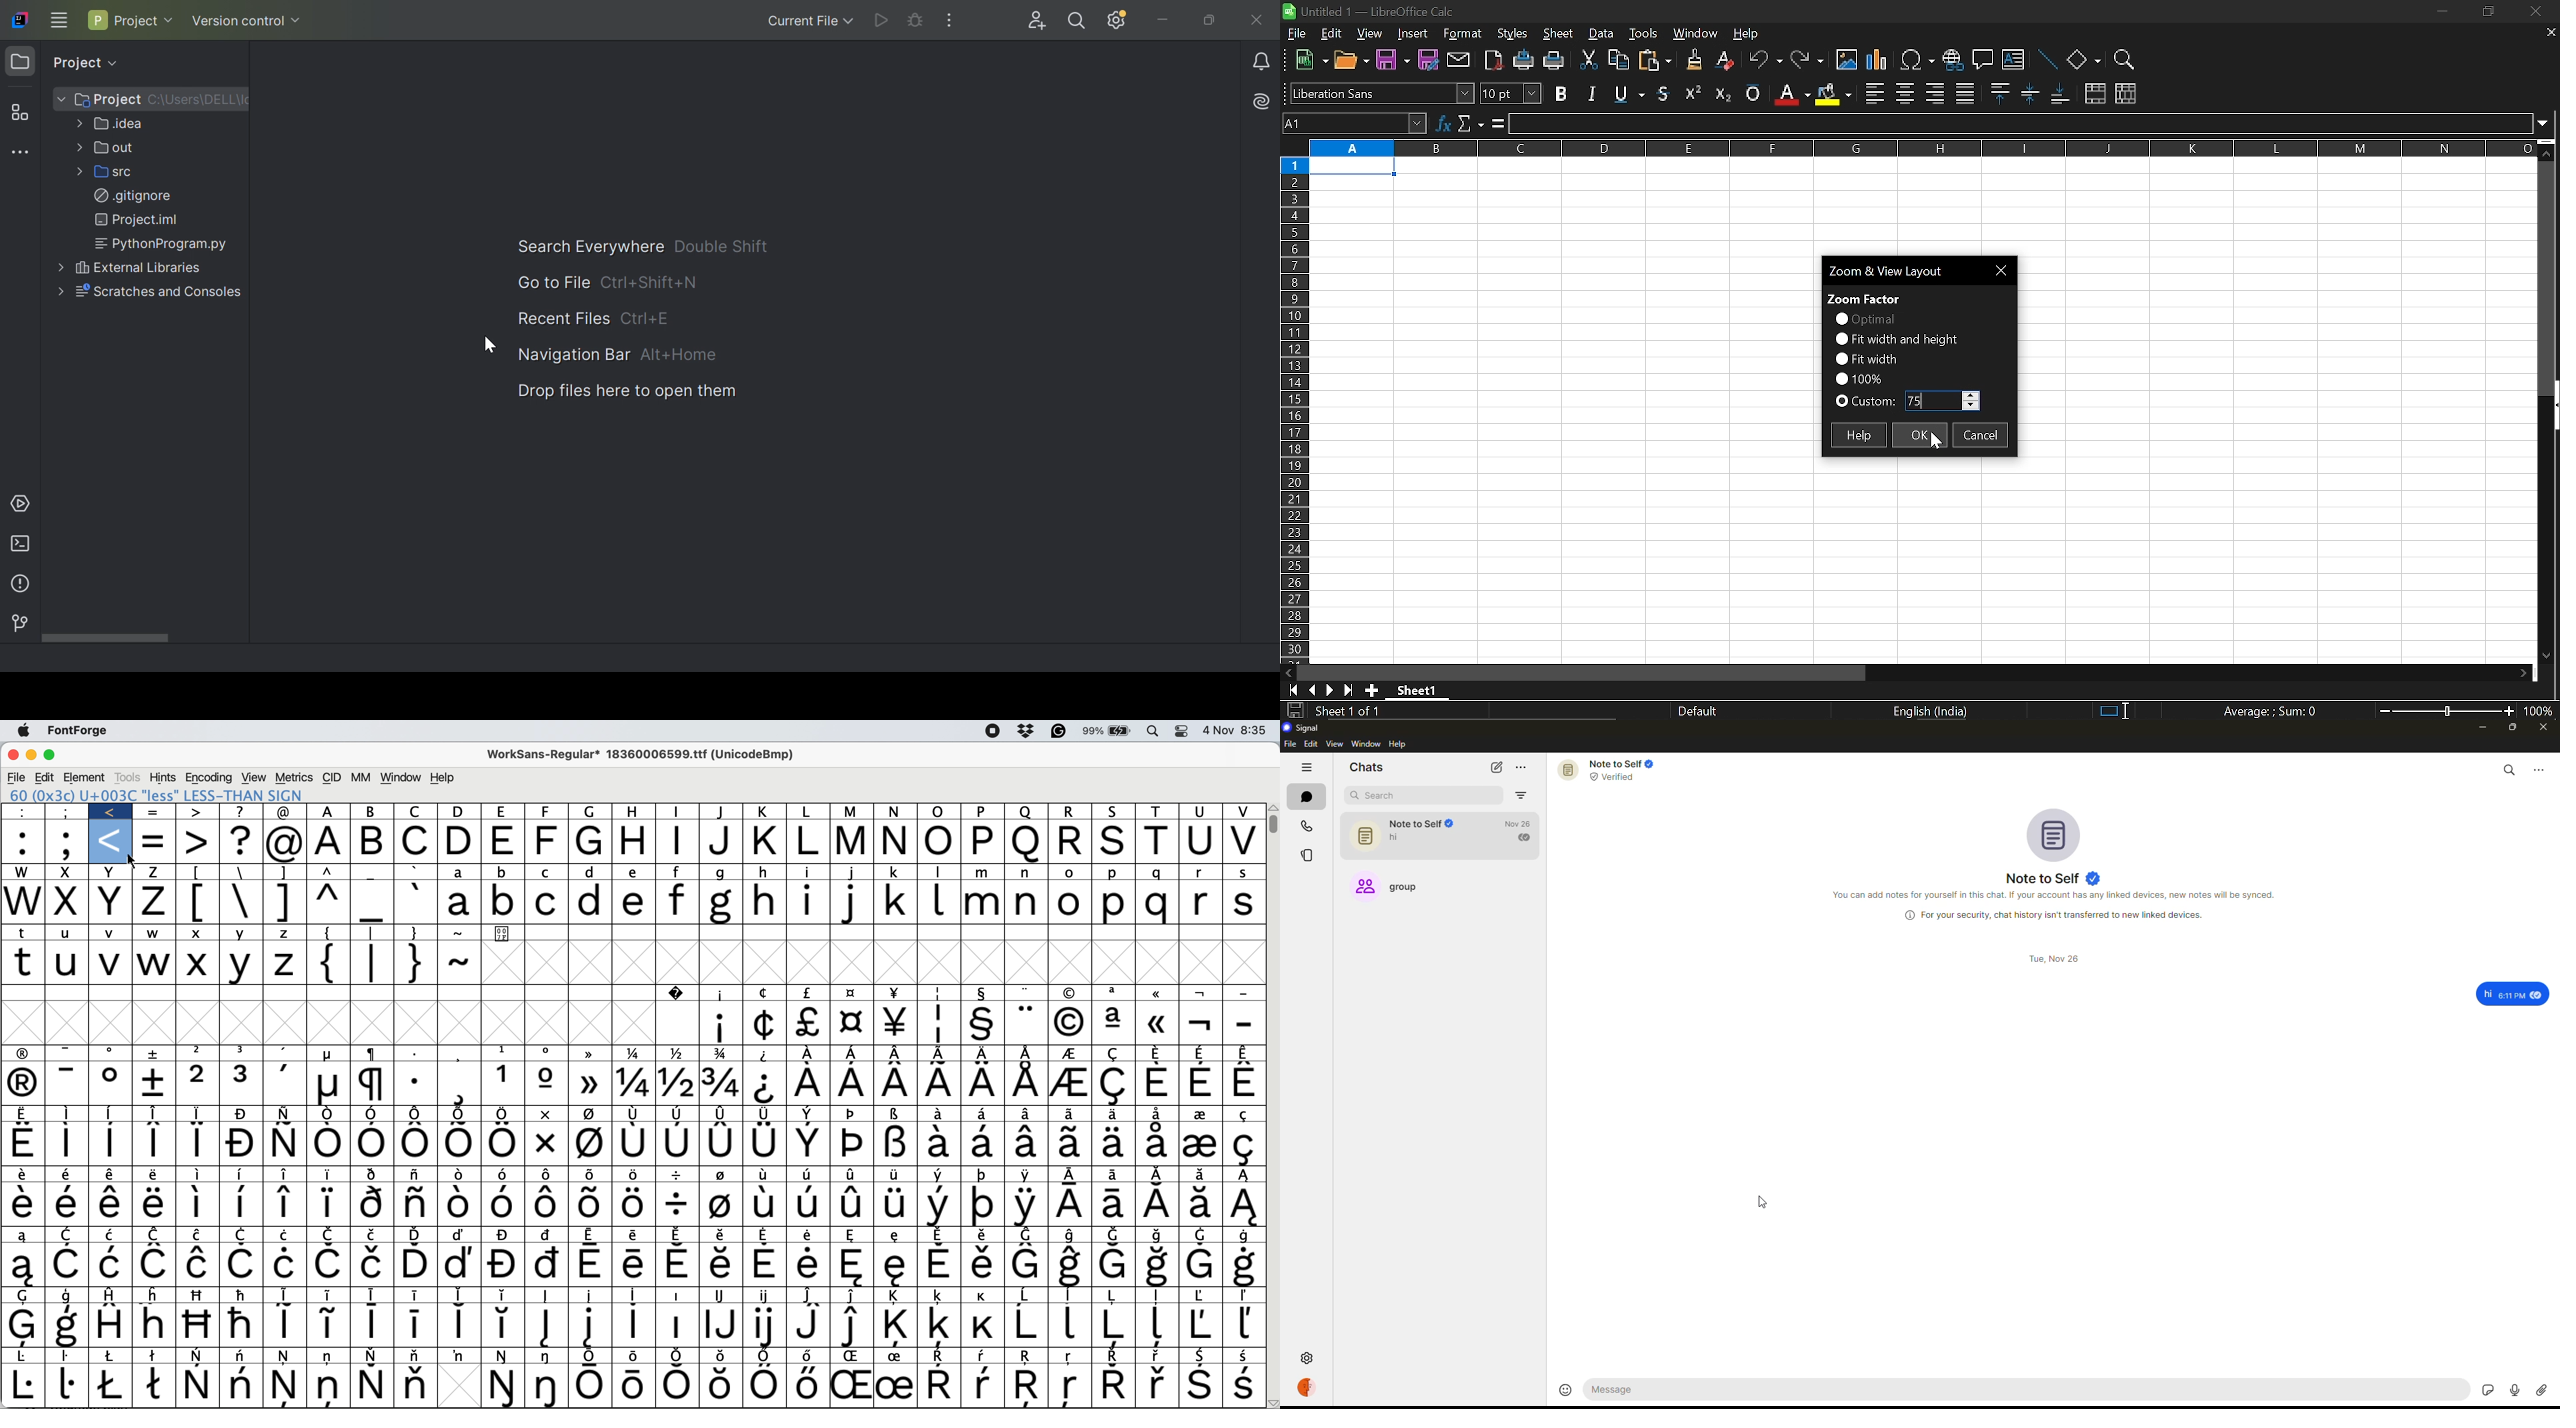 The height and width of the screenshot is (1428, 2576). Describe the element at coordinates (286, 933) in the screenshot. I see `Z` at that location.